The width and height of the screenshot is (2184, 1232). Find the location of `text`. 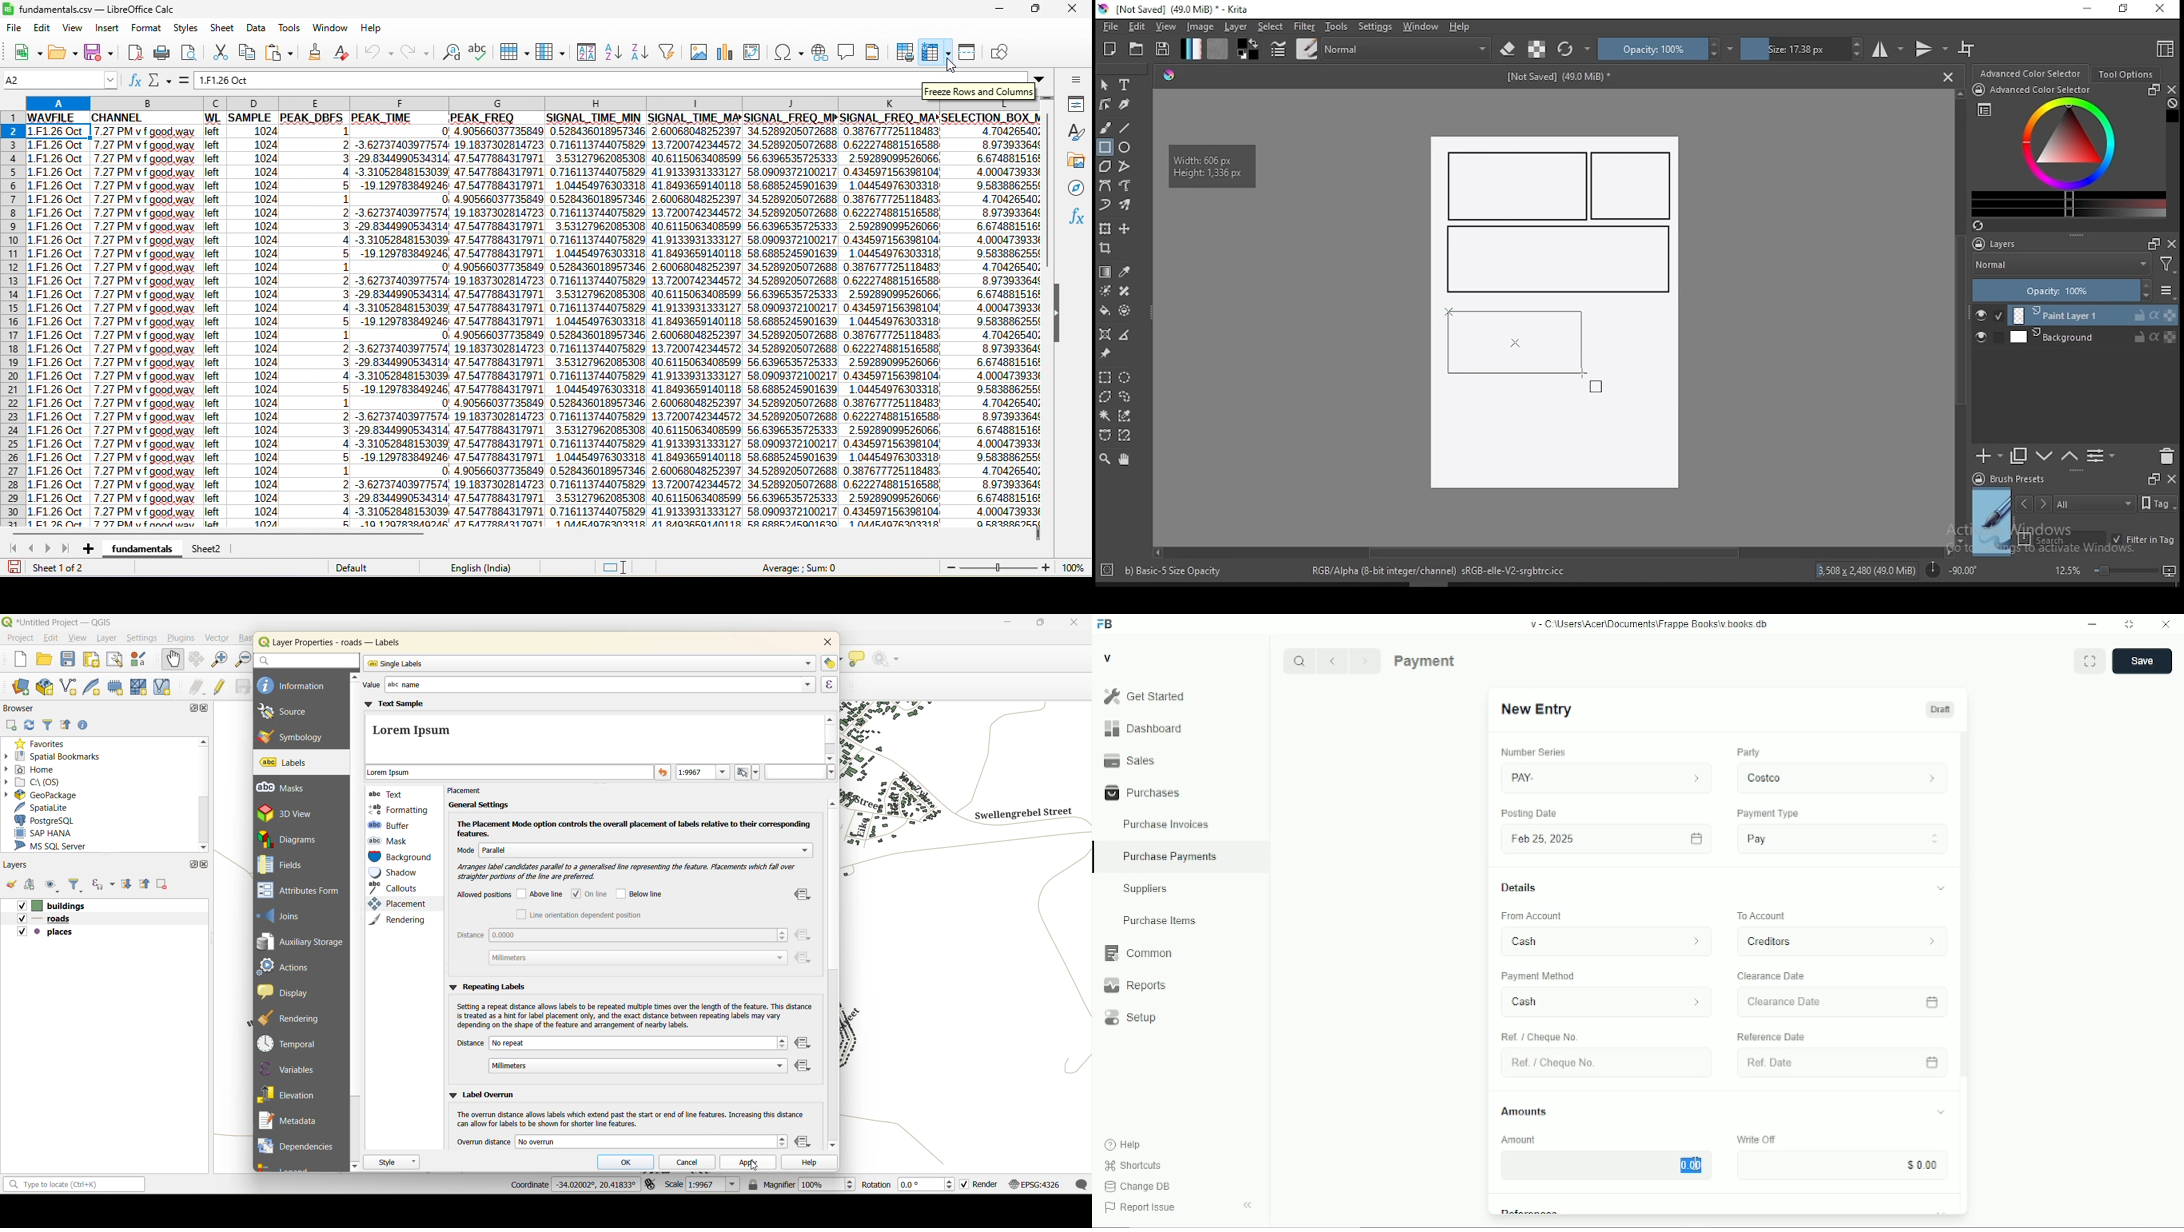

text is located at coordinates (388, 794).